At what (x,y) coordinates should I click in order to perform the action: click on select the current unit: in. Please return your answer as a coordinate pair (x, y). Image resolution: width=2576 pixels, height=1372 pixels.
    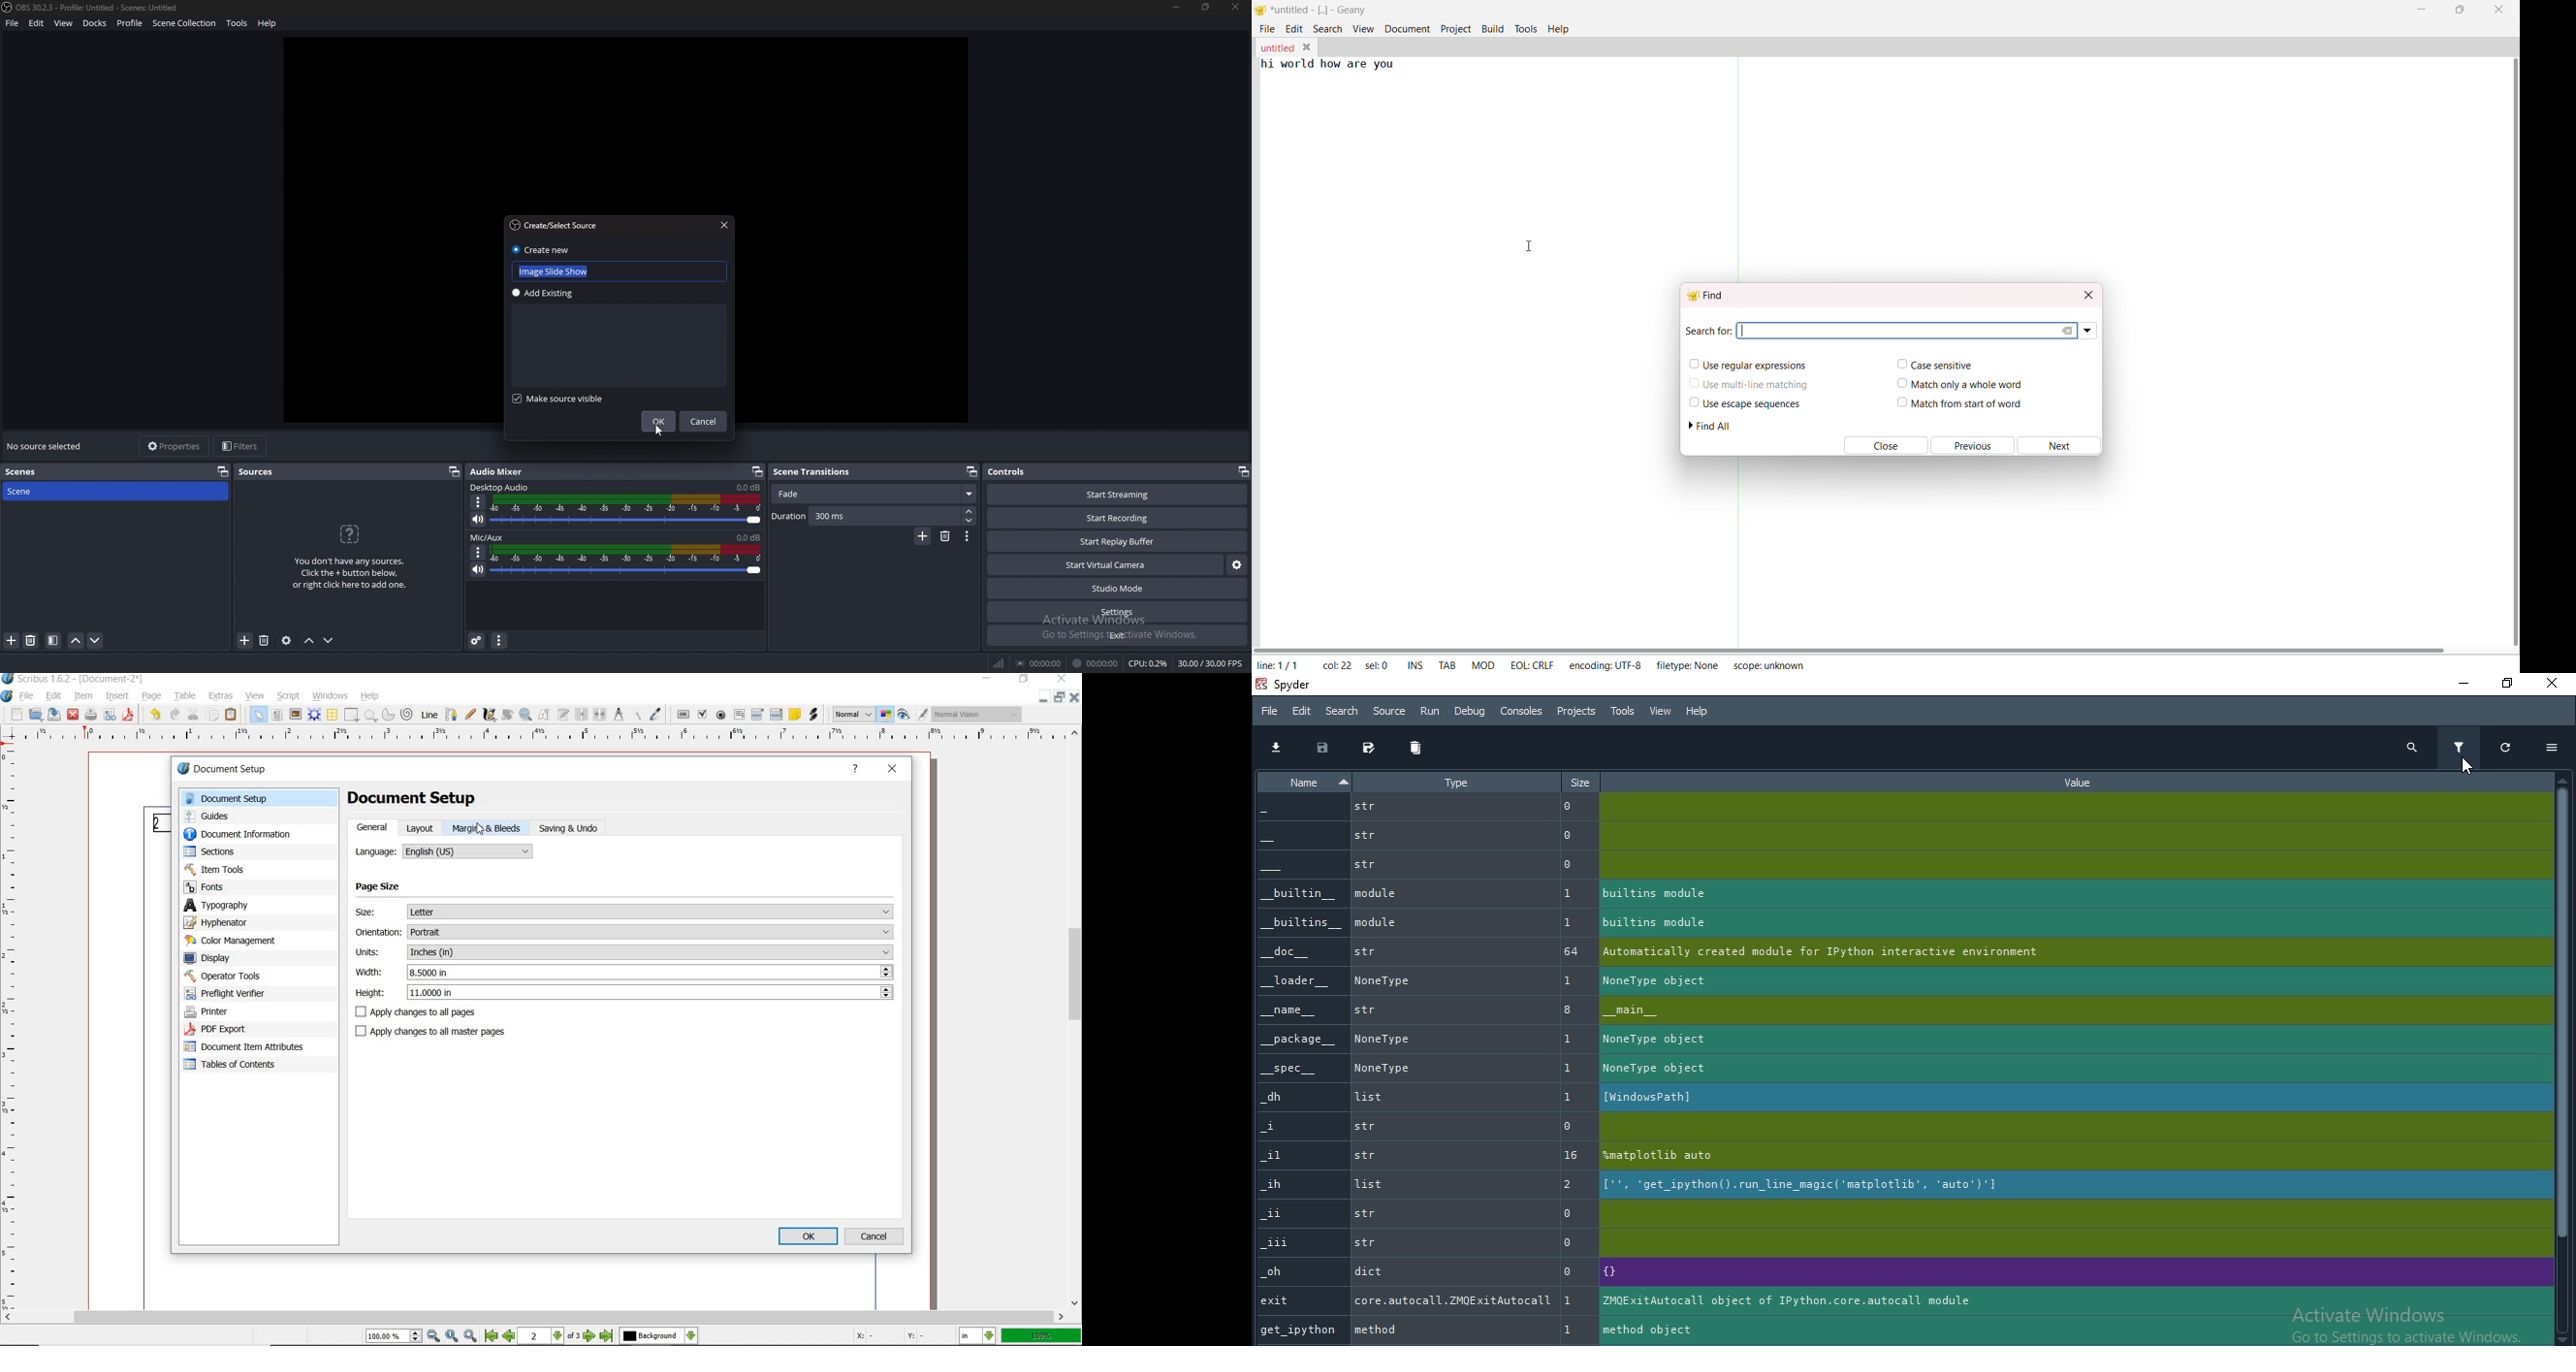
    Looking at the image, I should click on (979, 1337).